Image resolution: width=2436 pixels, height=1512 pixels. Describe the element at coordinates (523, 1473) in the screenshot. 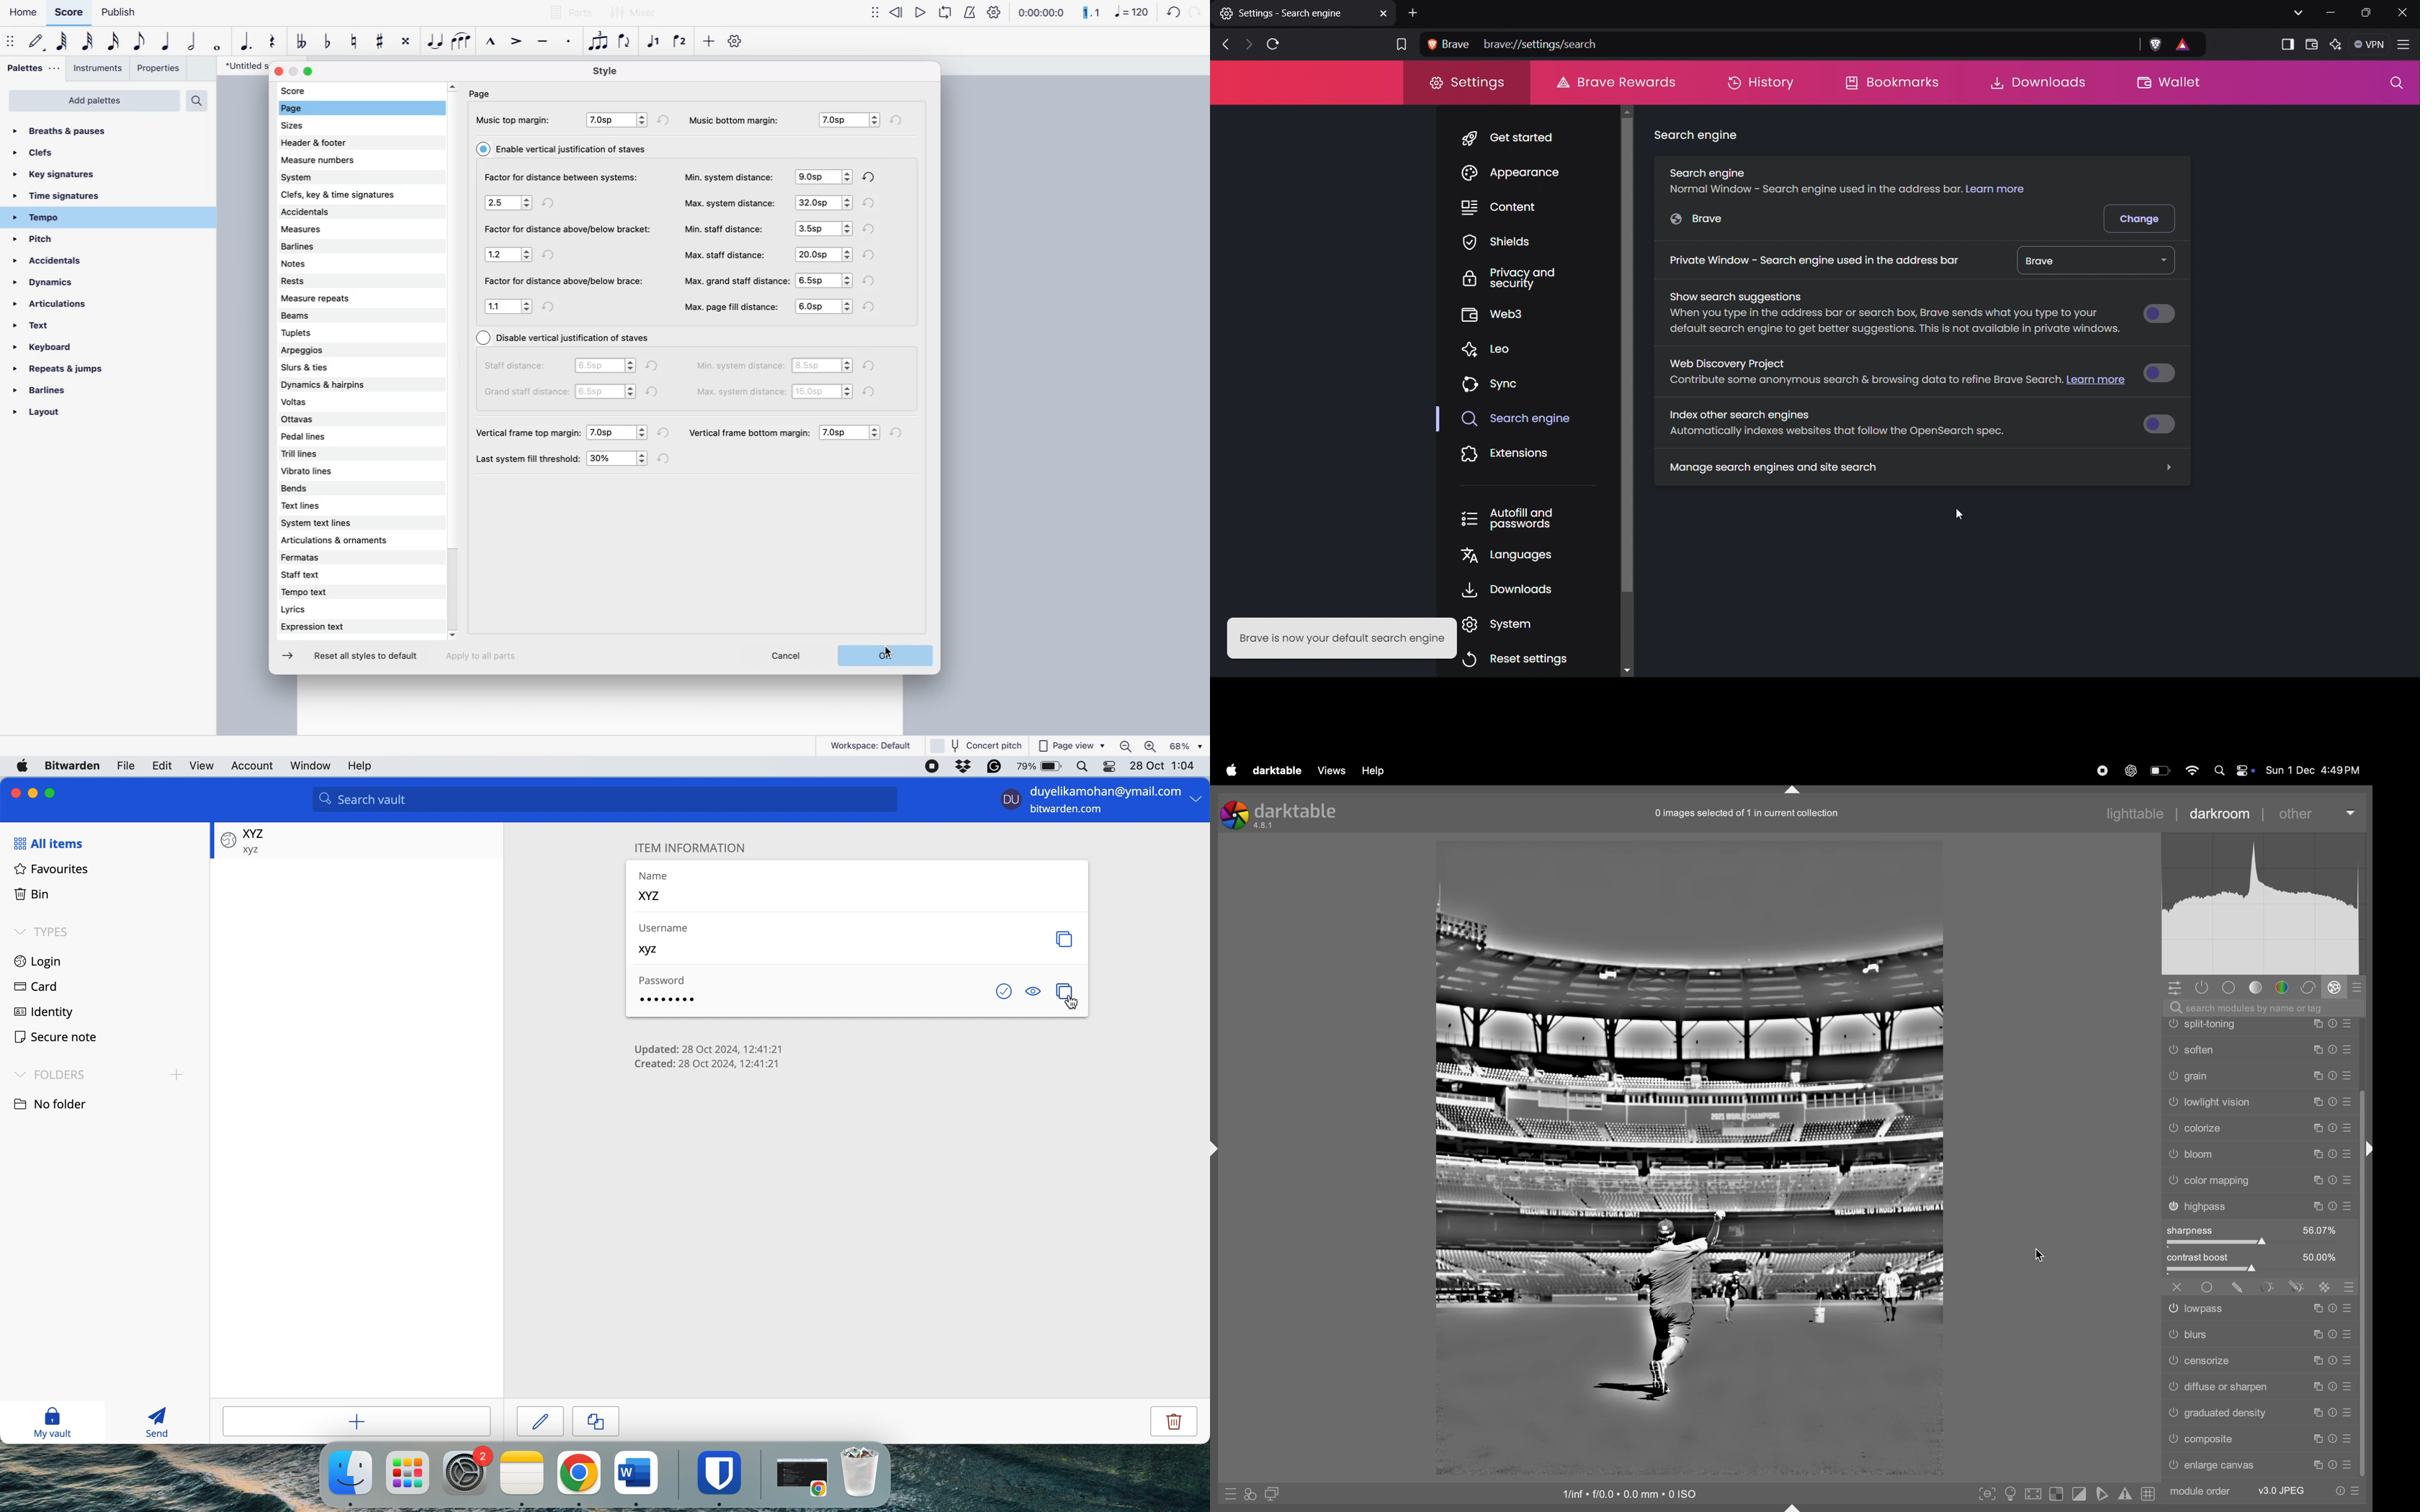

I see `notes` at that location.